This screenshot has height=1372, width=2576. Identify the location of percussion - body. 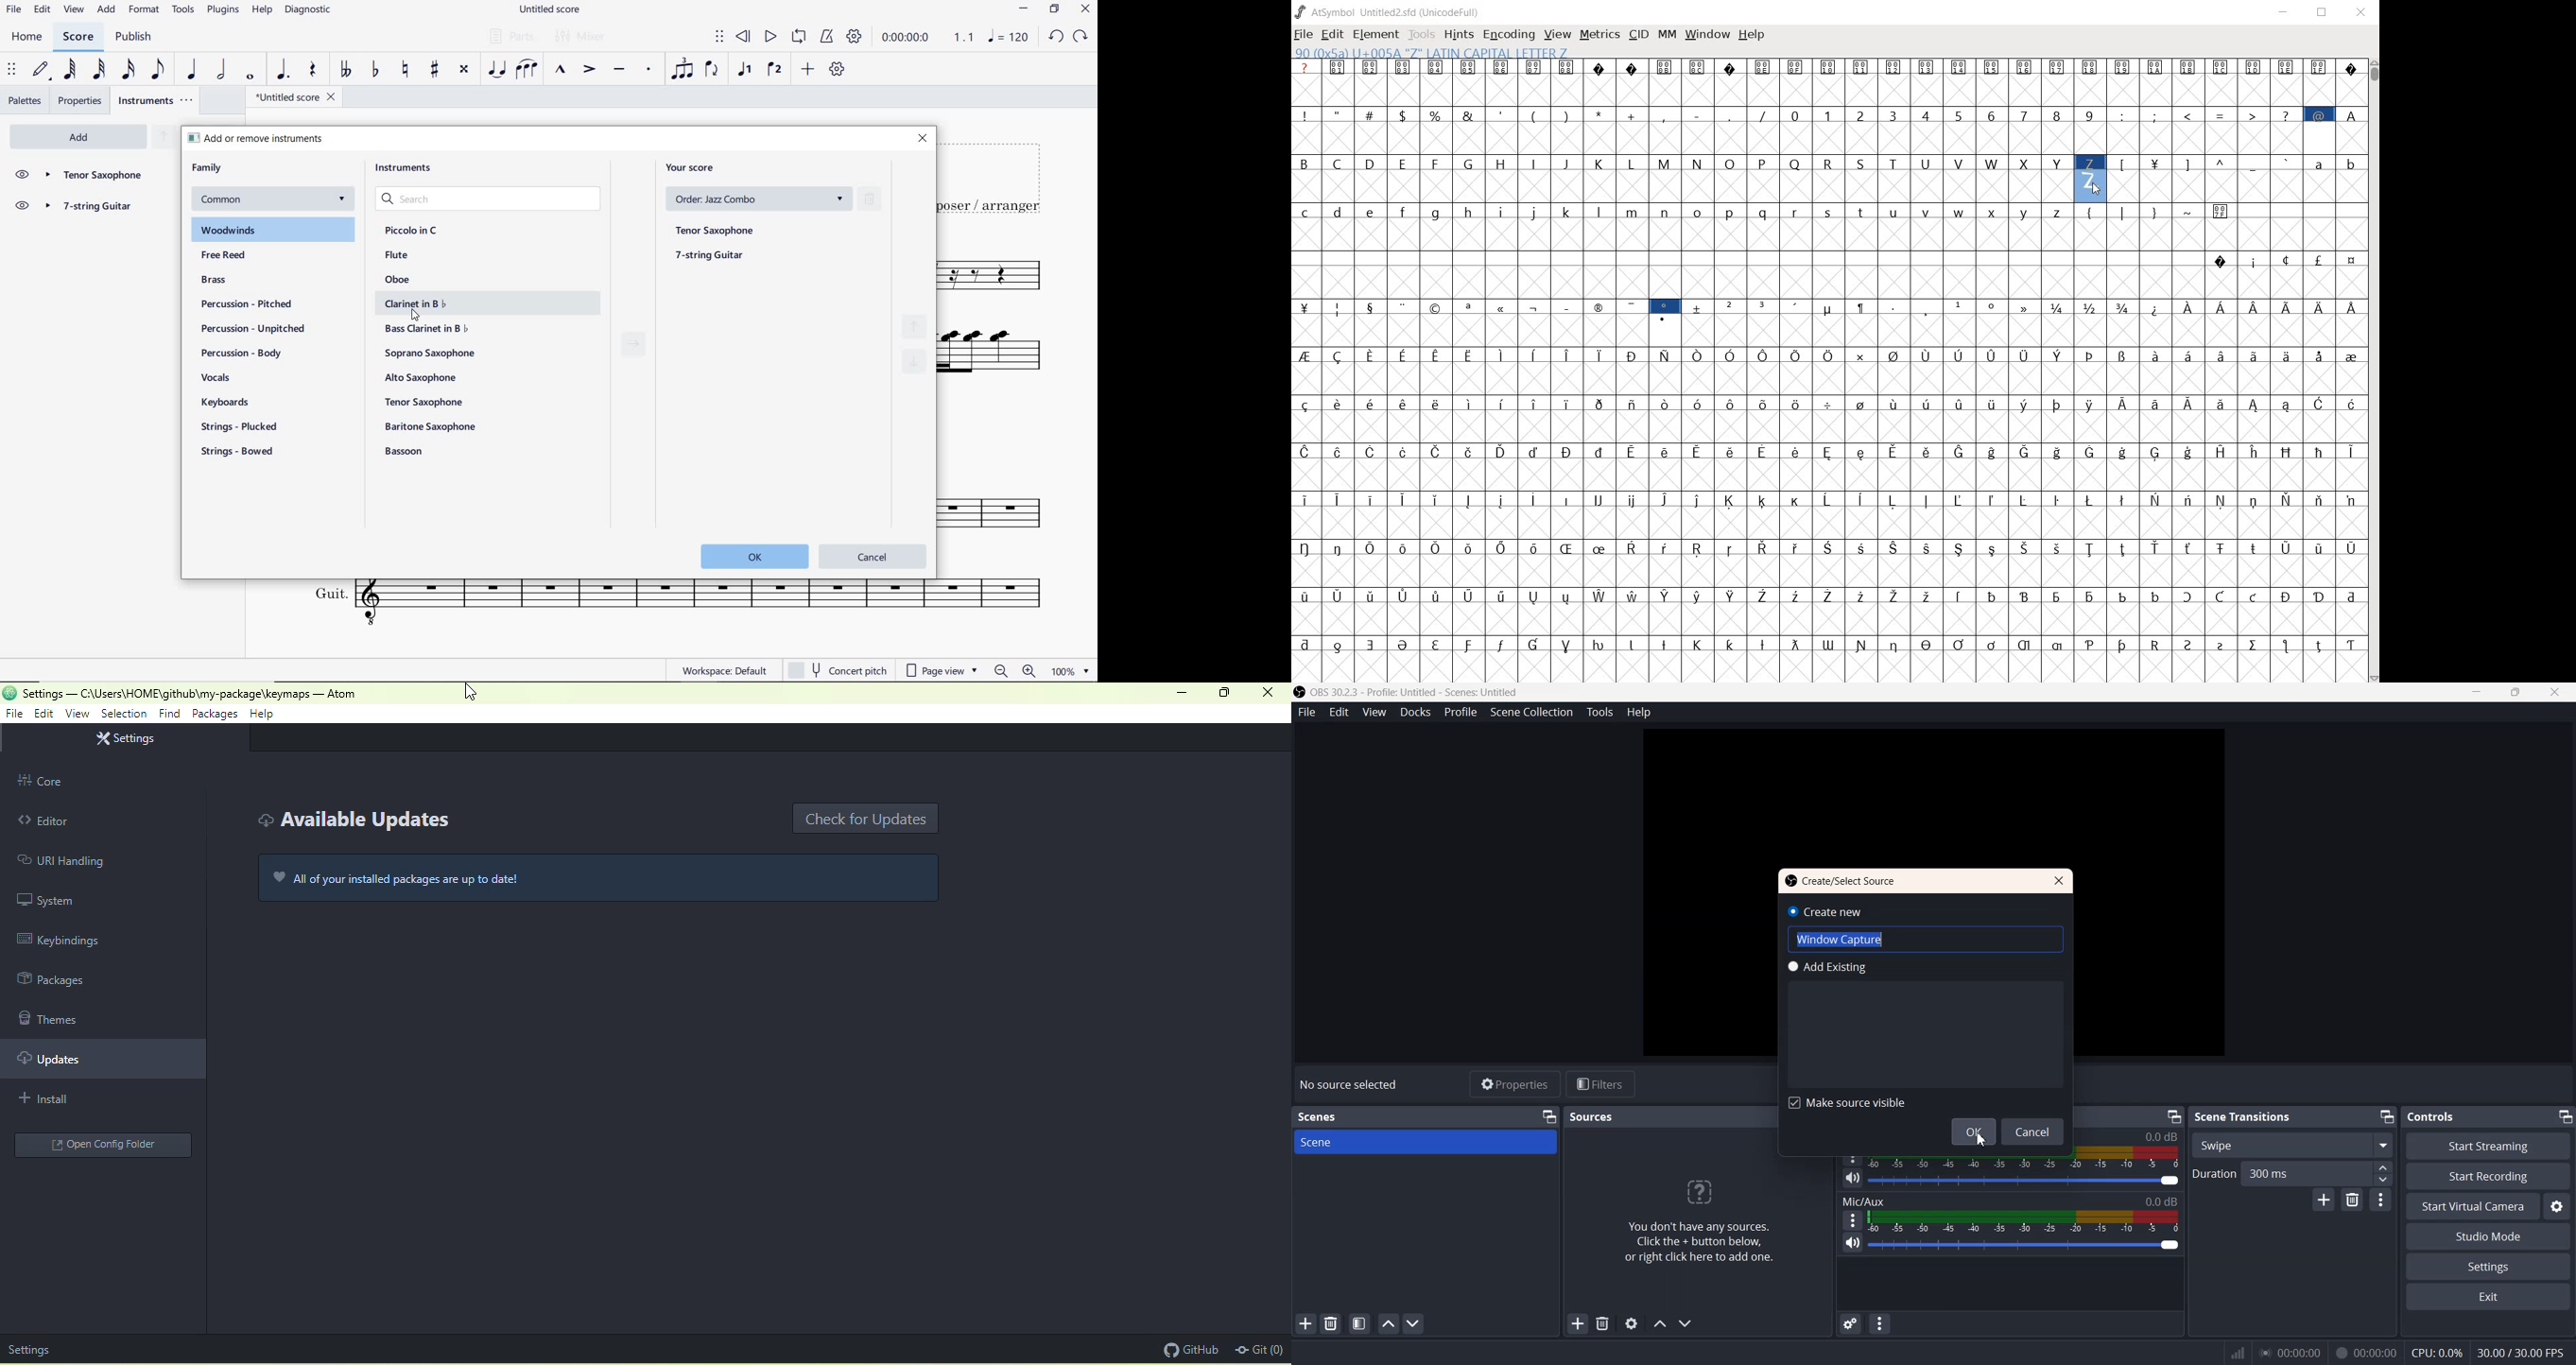
(241, 353).